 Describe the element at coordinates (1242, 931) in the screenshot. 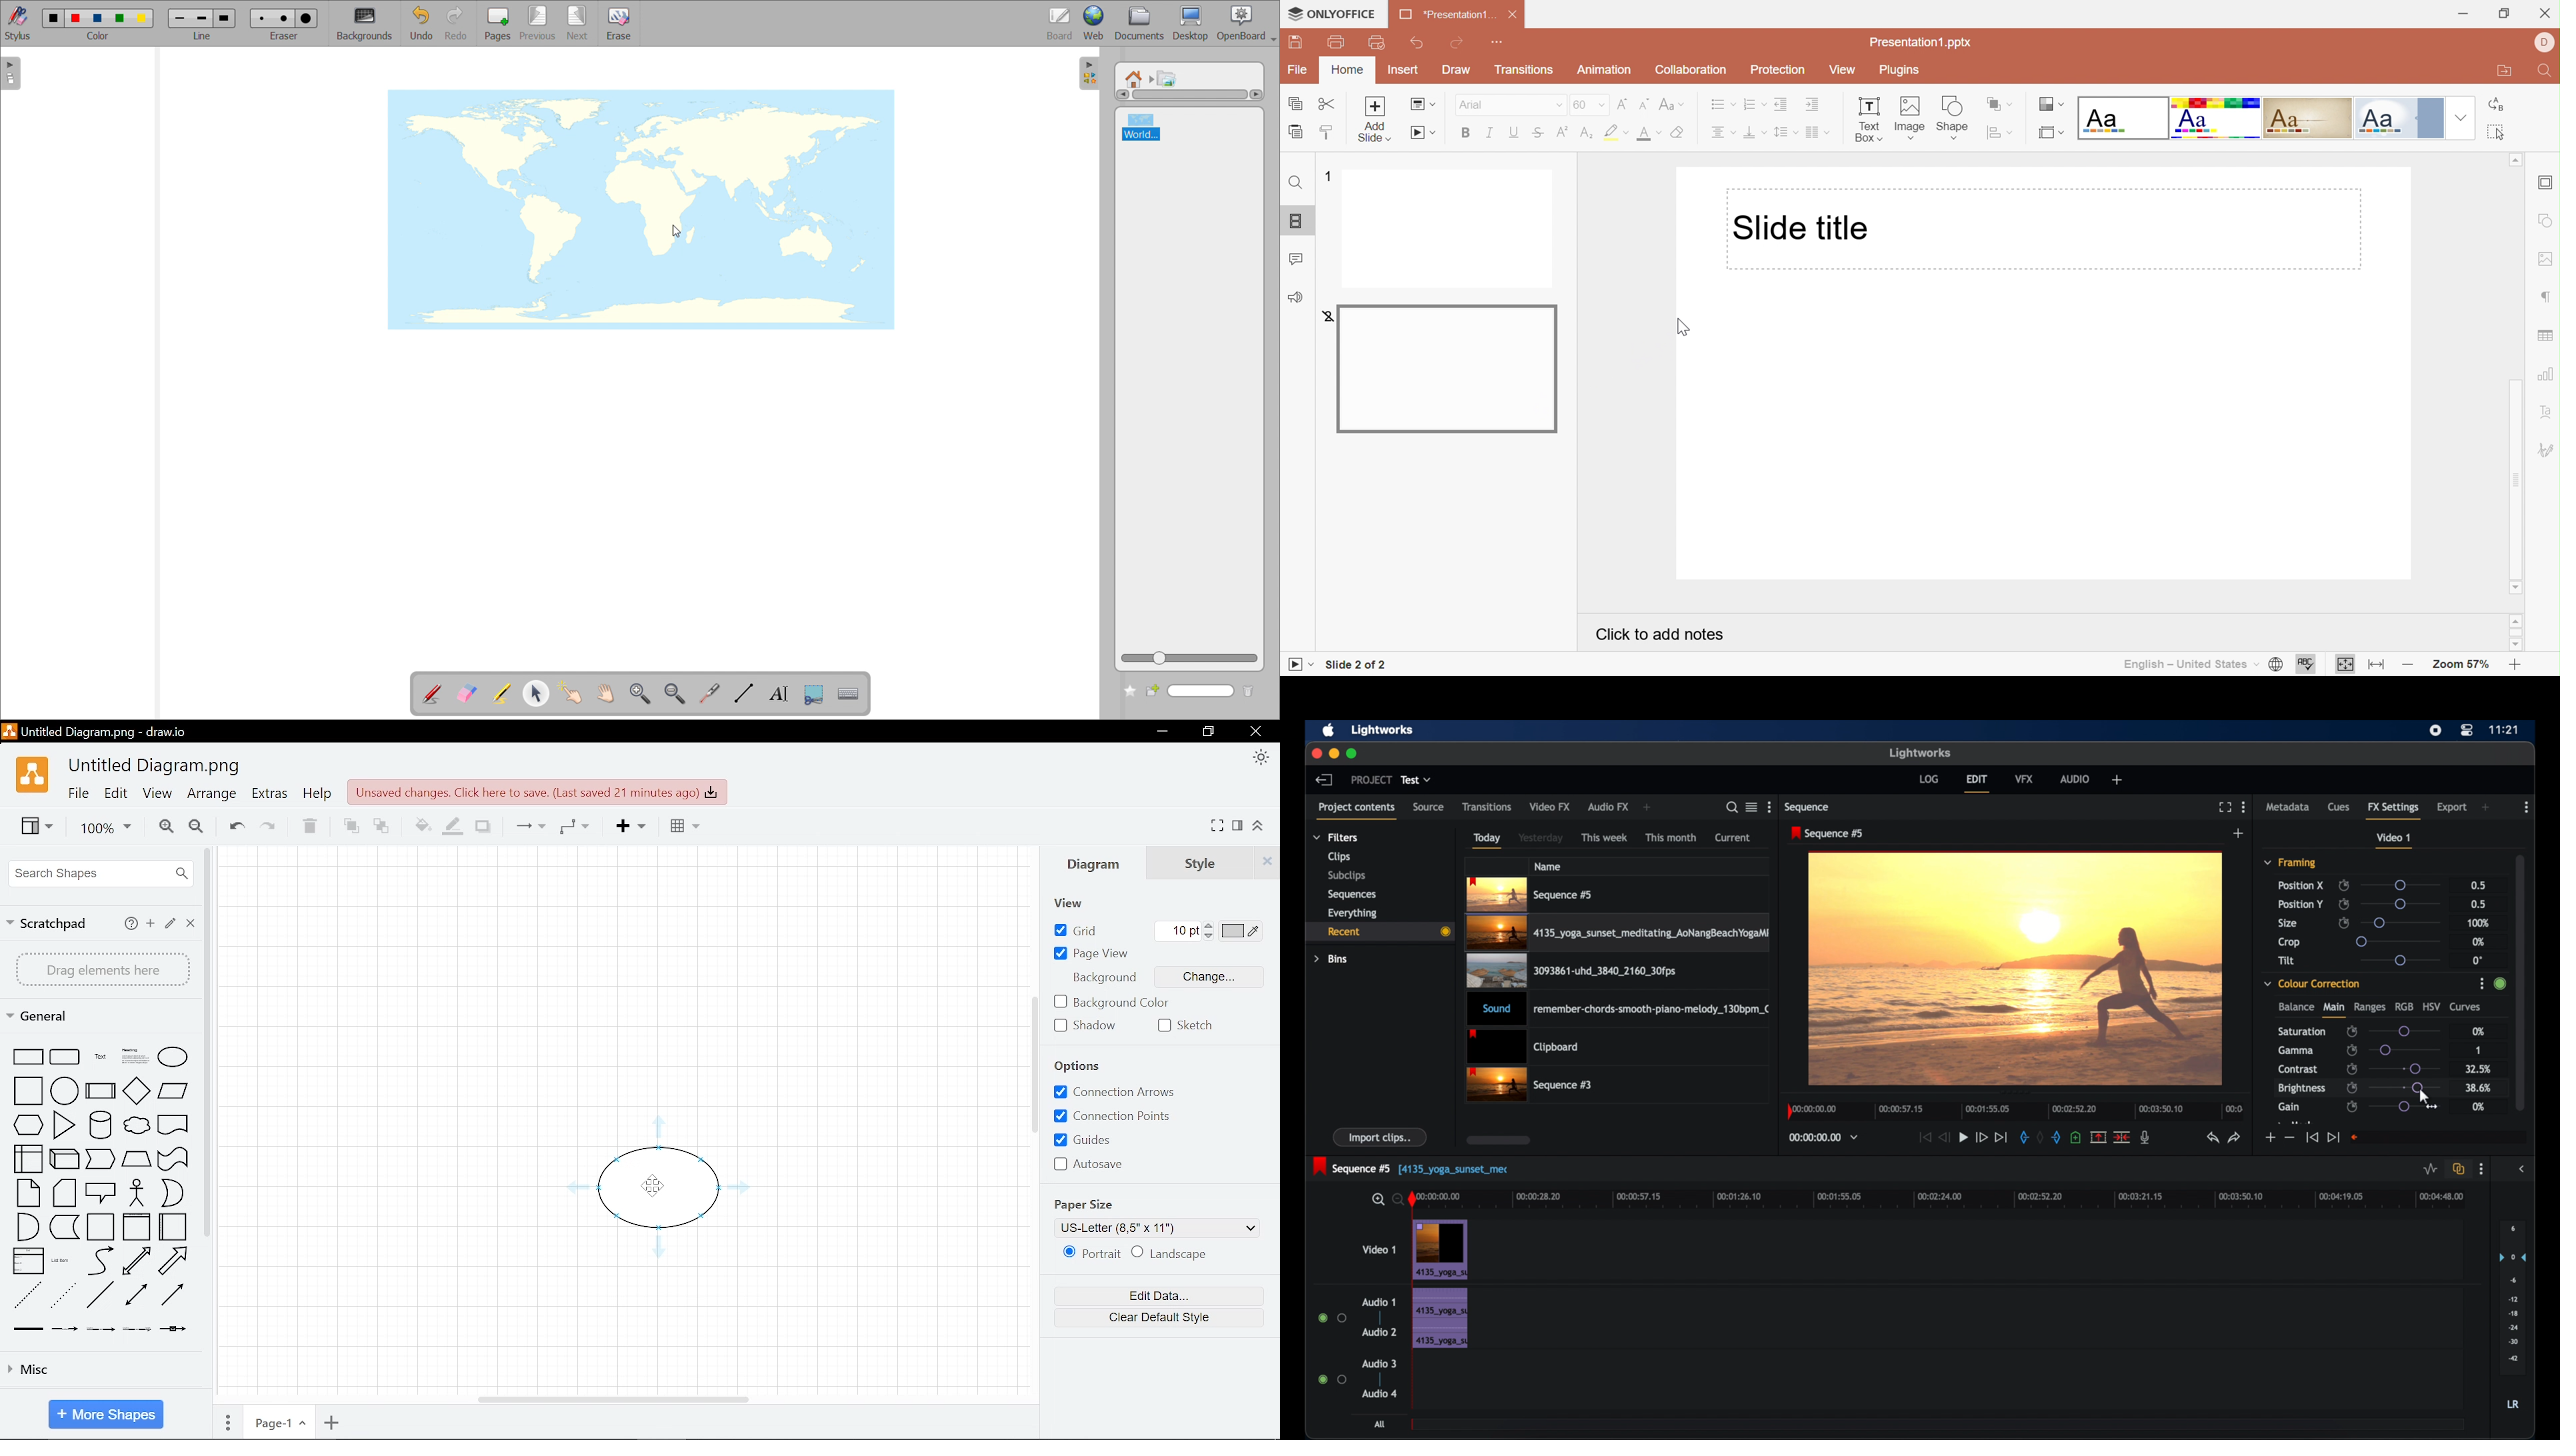

I see `Grid color` at that location.